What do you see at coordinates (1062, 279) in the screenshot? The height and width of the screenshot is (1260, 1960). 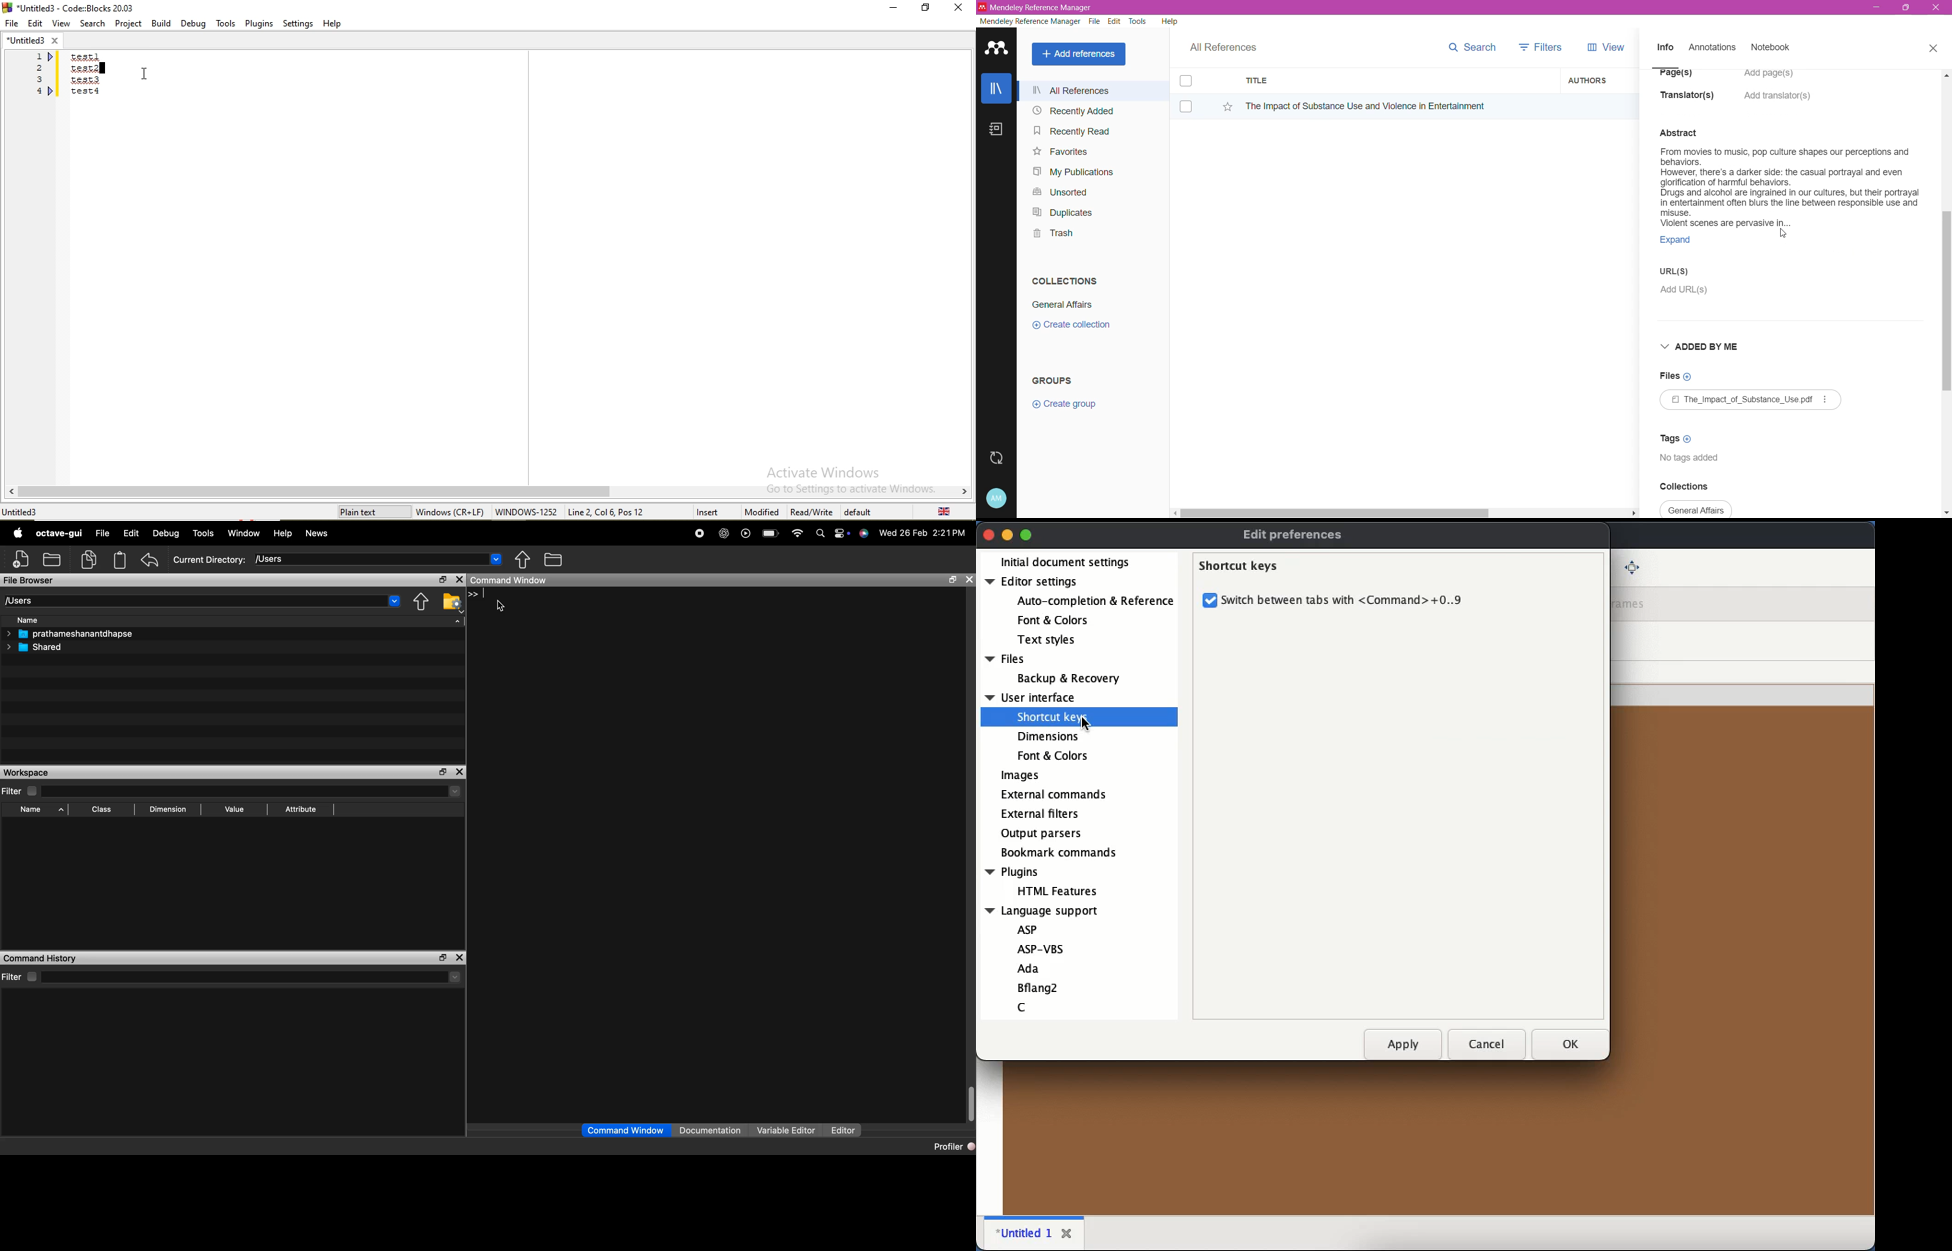 I see `Collections` at bounding box center [1062, 279].